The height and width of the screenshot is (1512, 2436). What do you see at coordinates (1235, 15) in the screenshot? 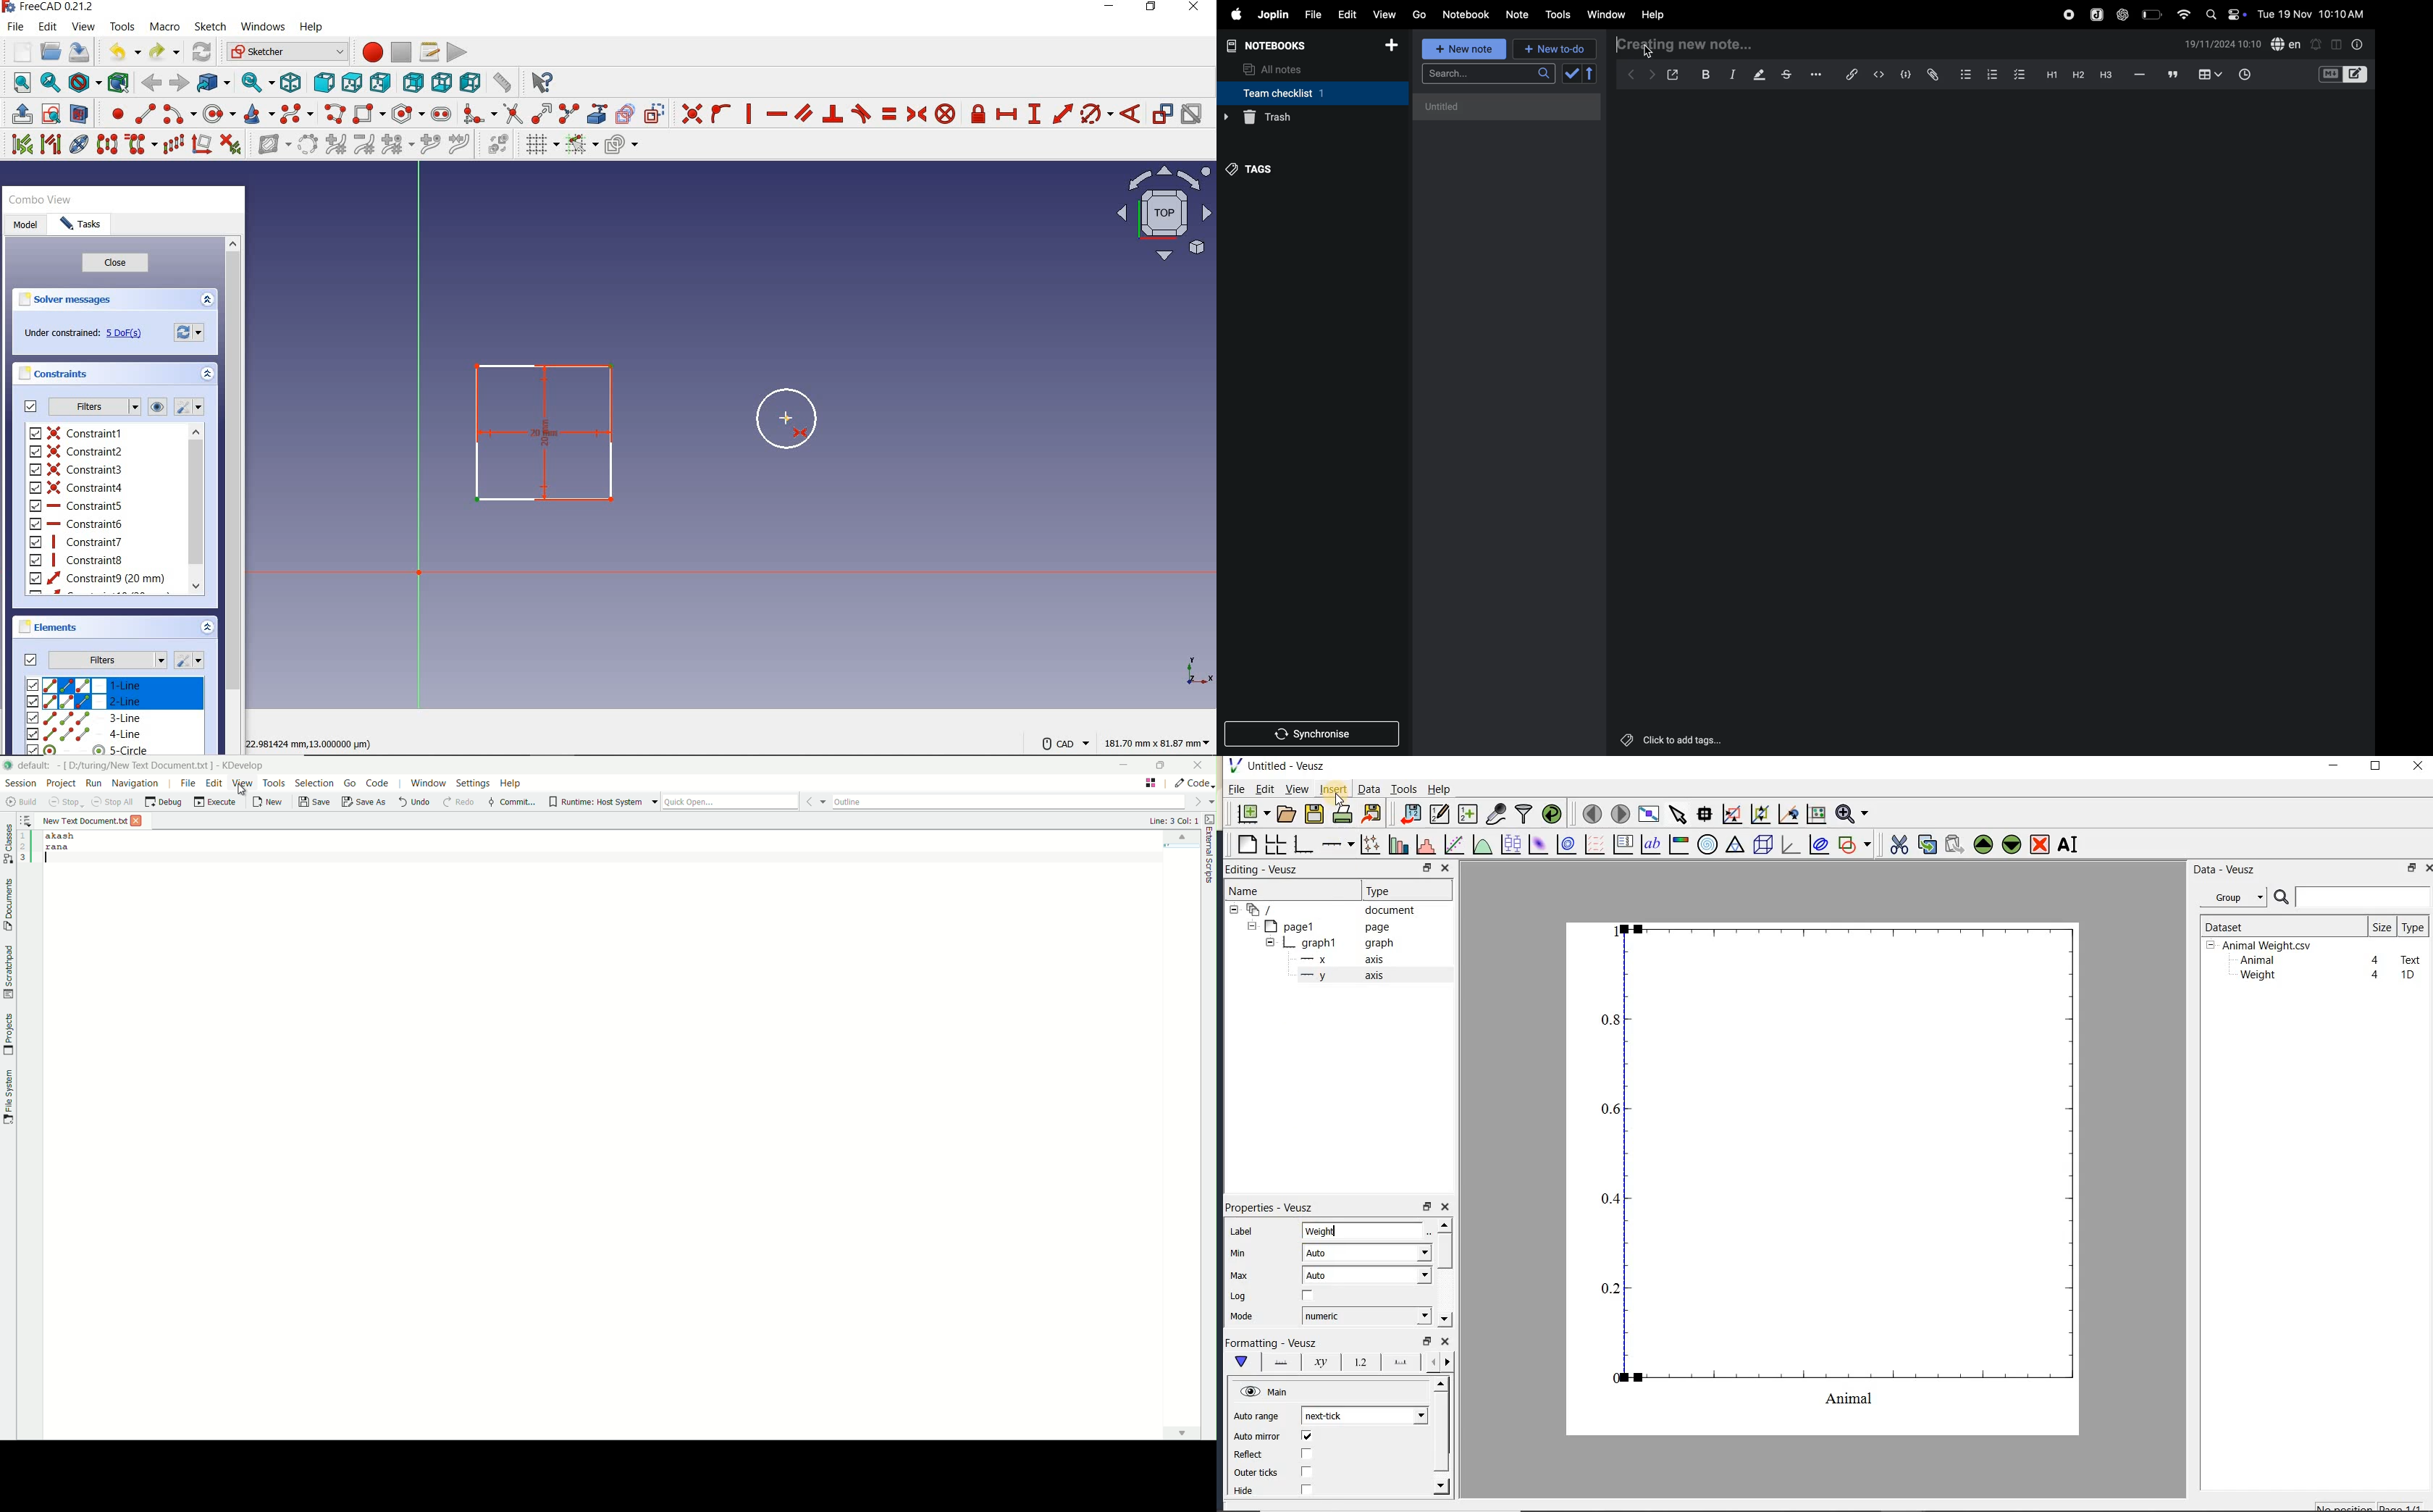
I see `apple menu` at bounding box center [1235, 15].